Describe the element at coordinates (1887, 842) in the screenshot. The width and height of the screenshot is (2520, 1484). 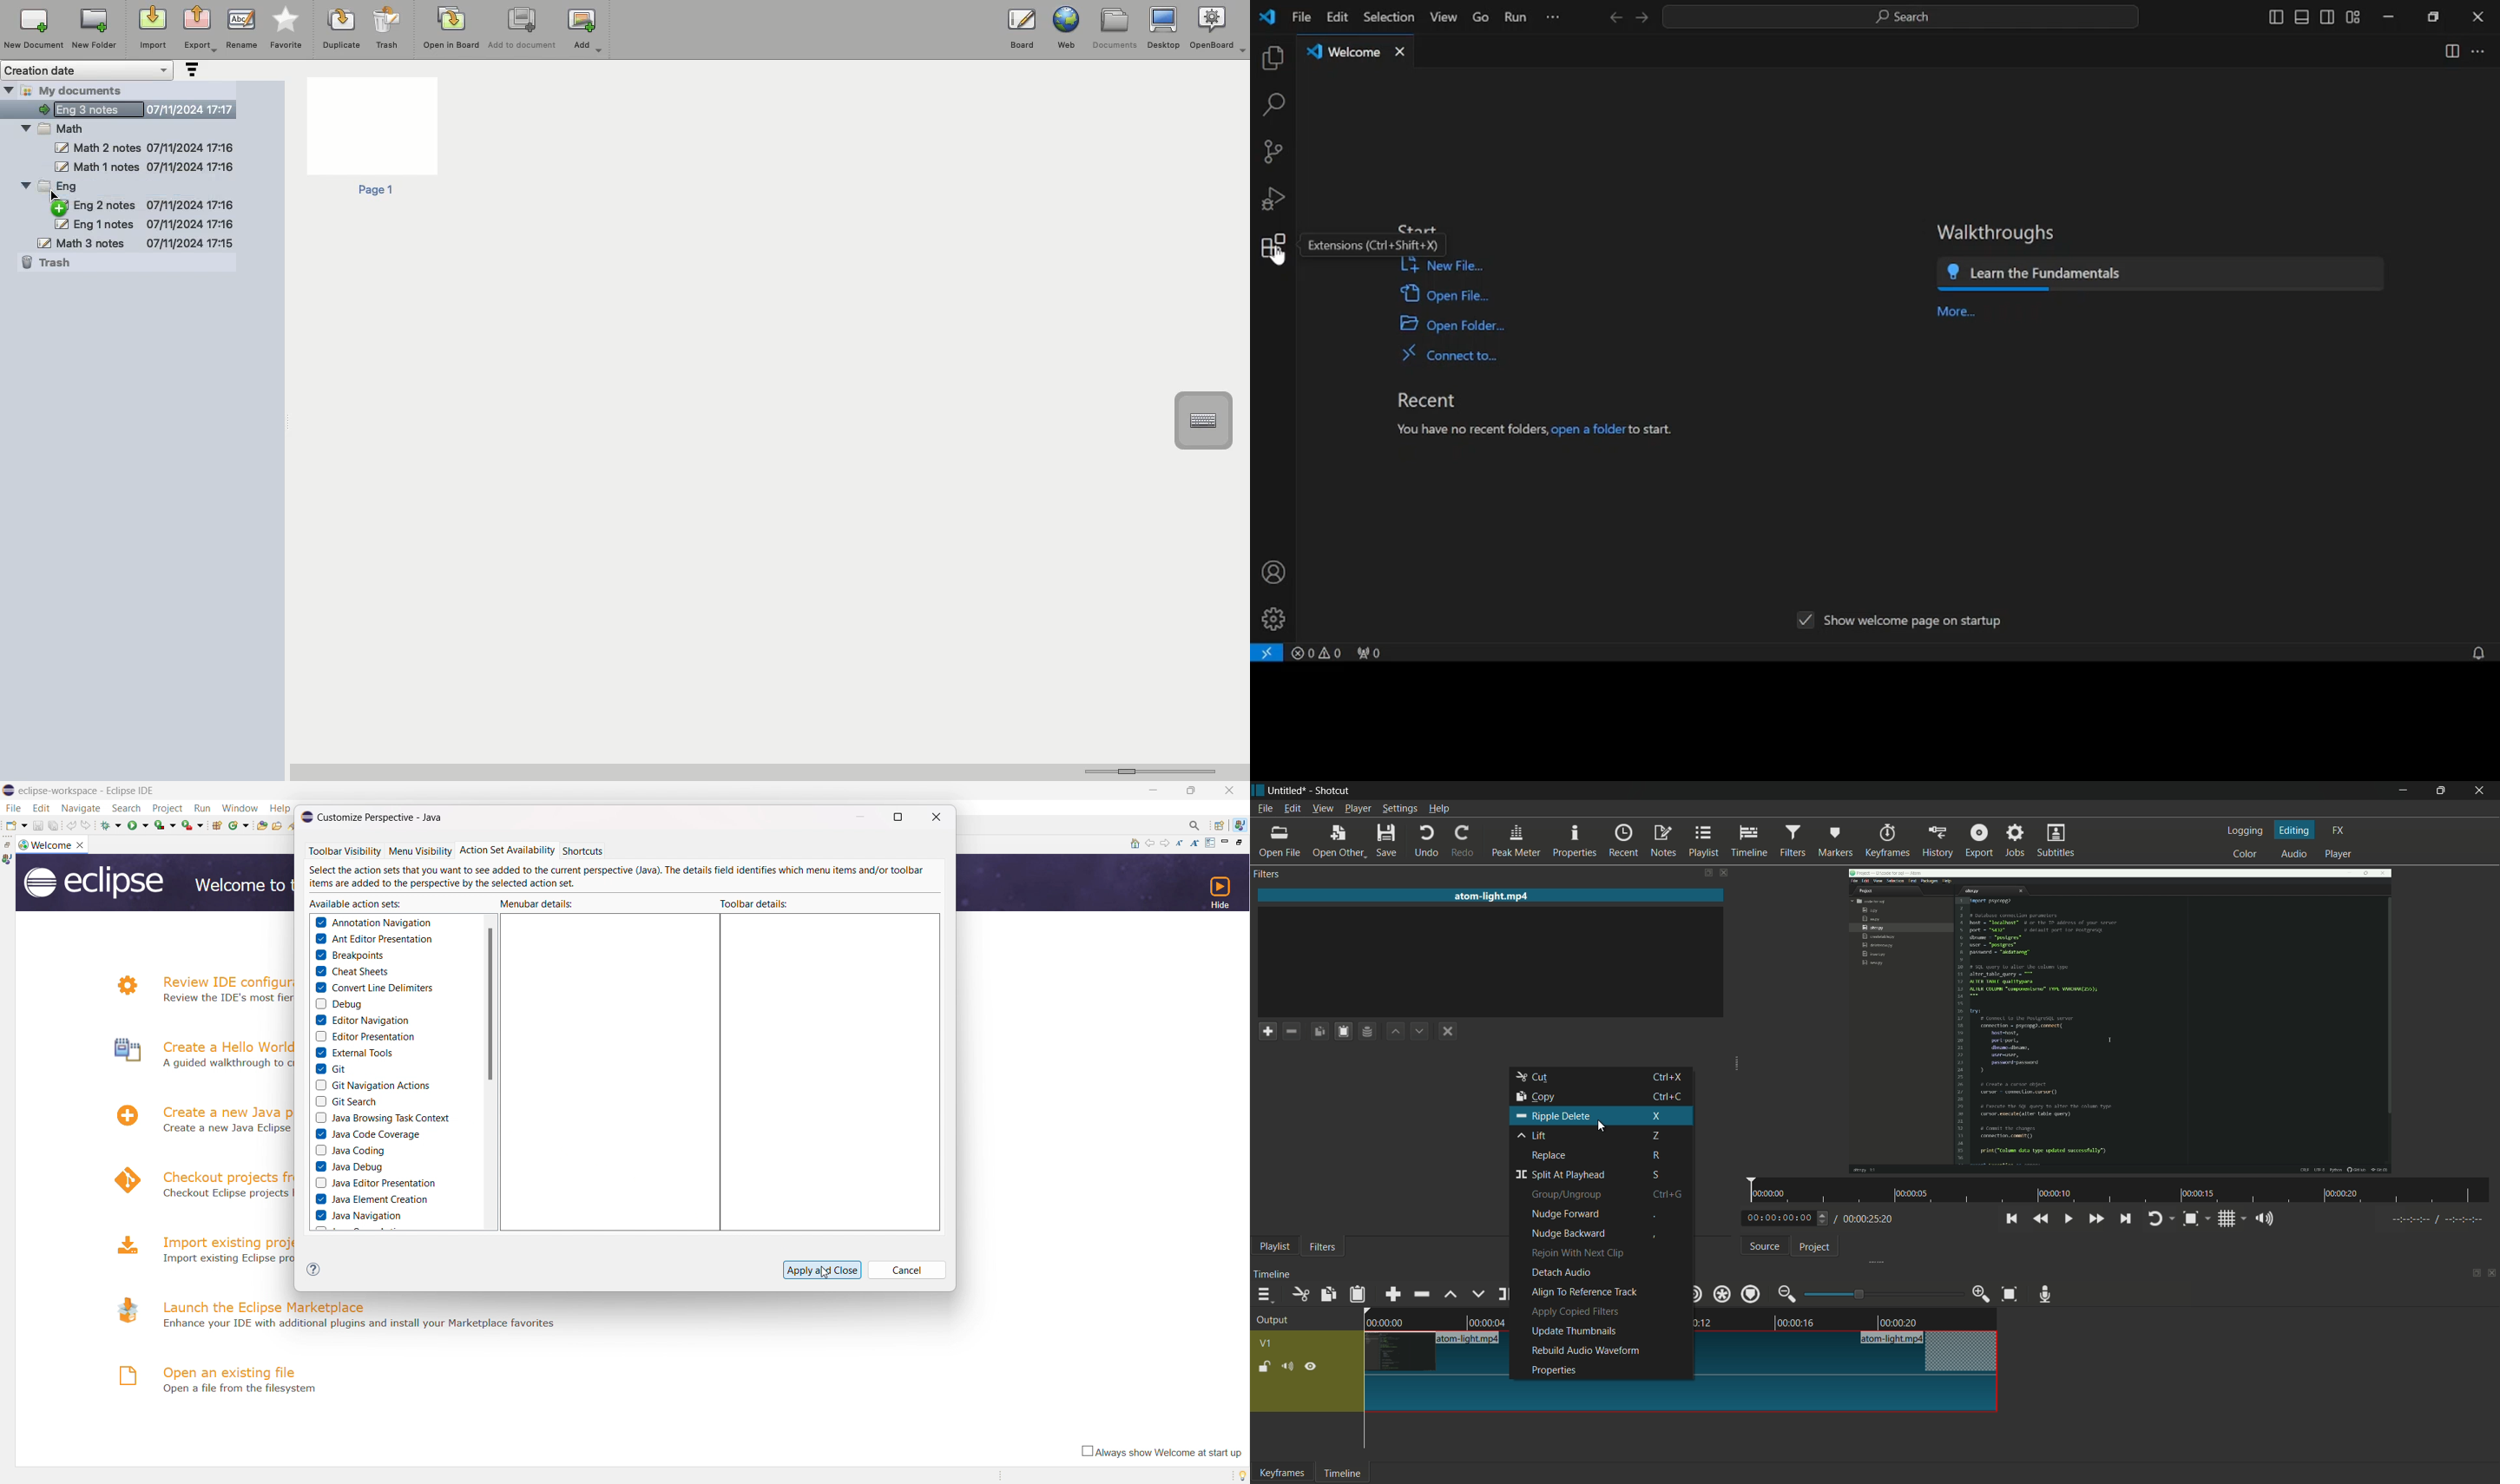
I see `keyframes` at that location.